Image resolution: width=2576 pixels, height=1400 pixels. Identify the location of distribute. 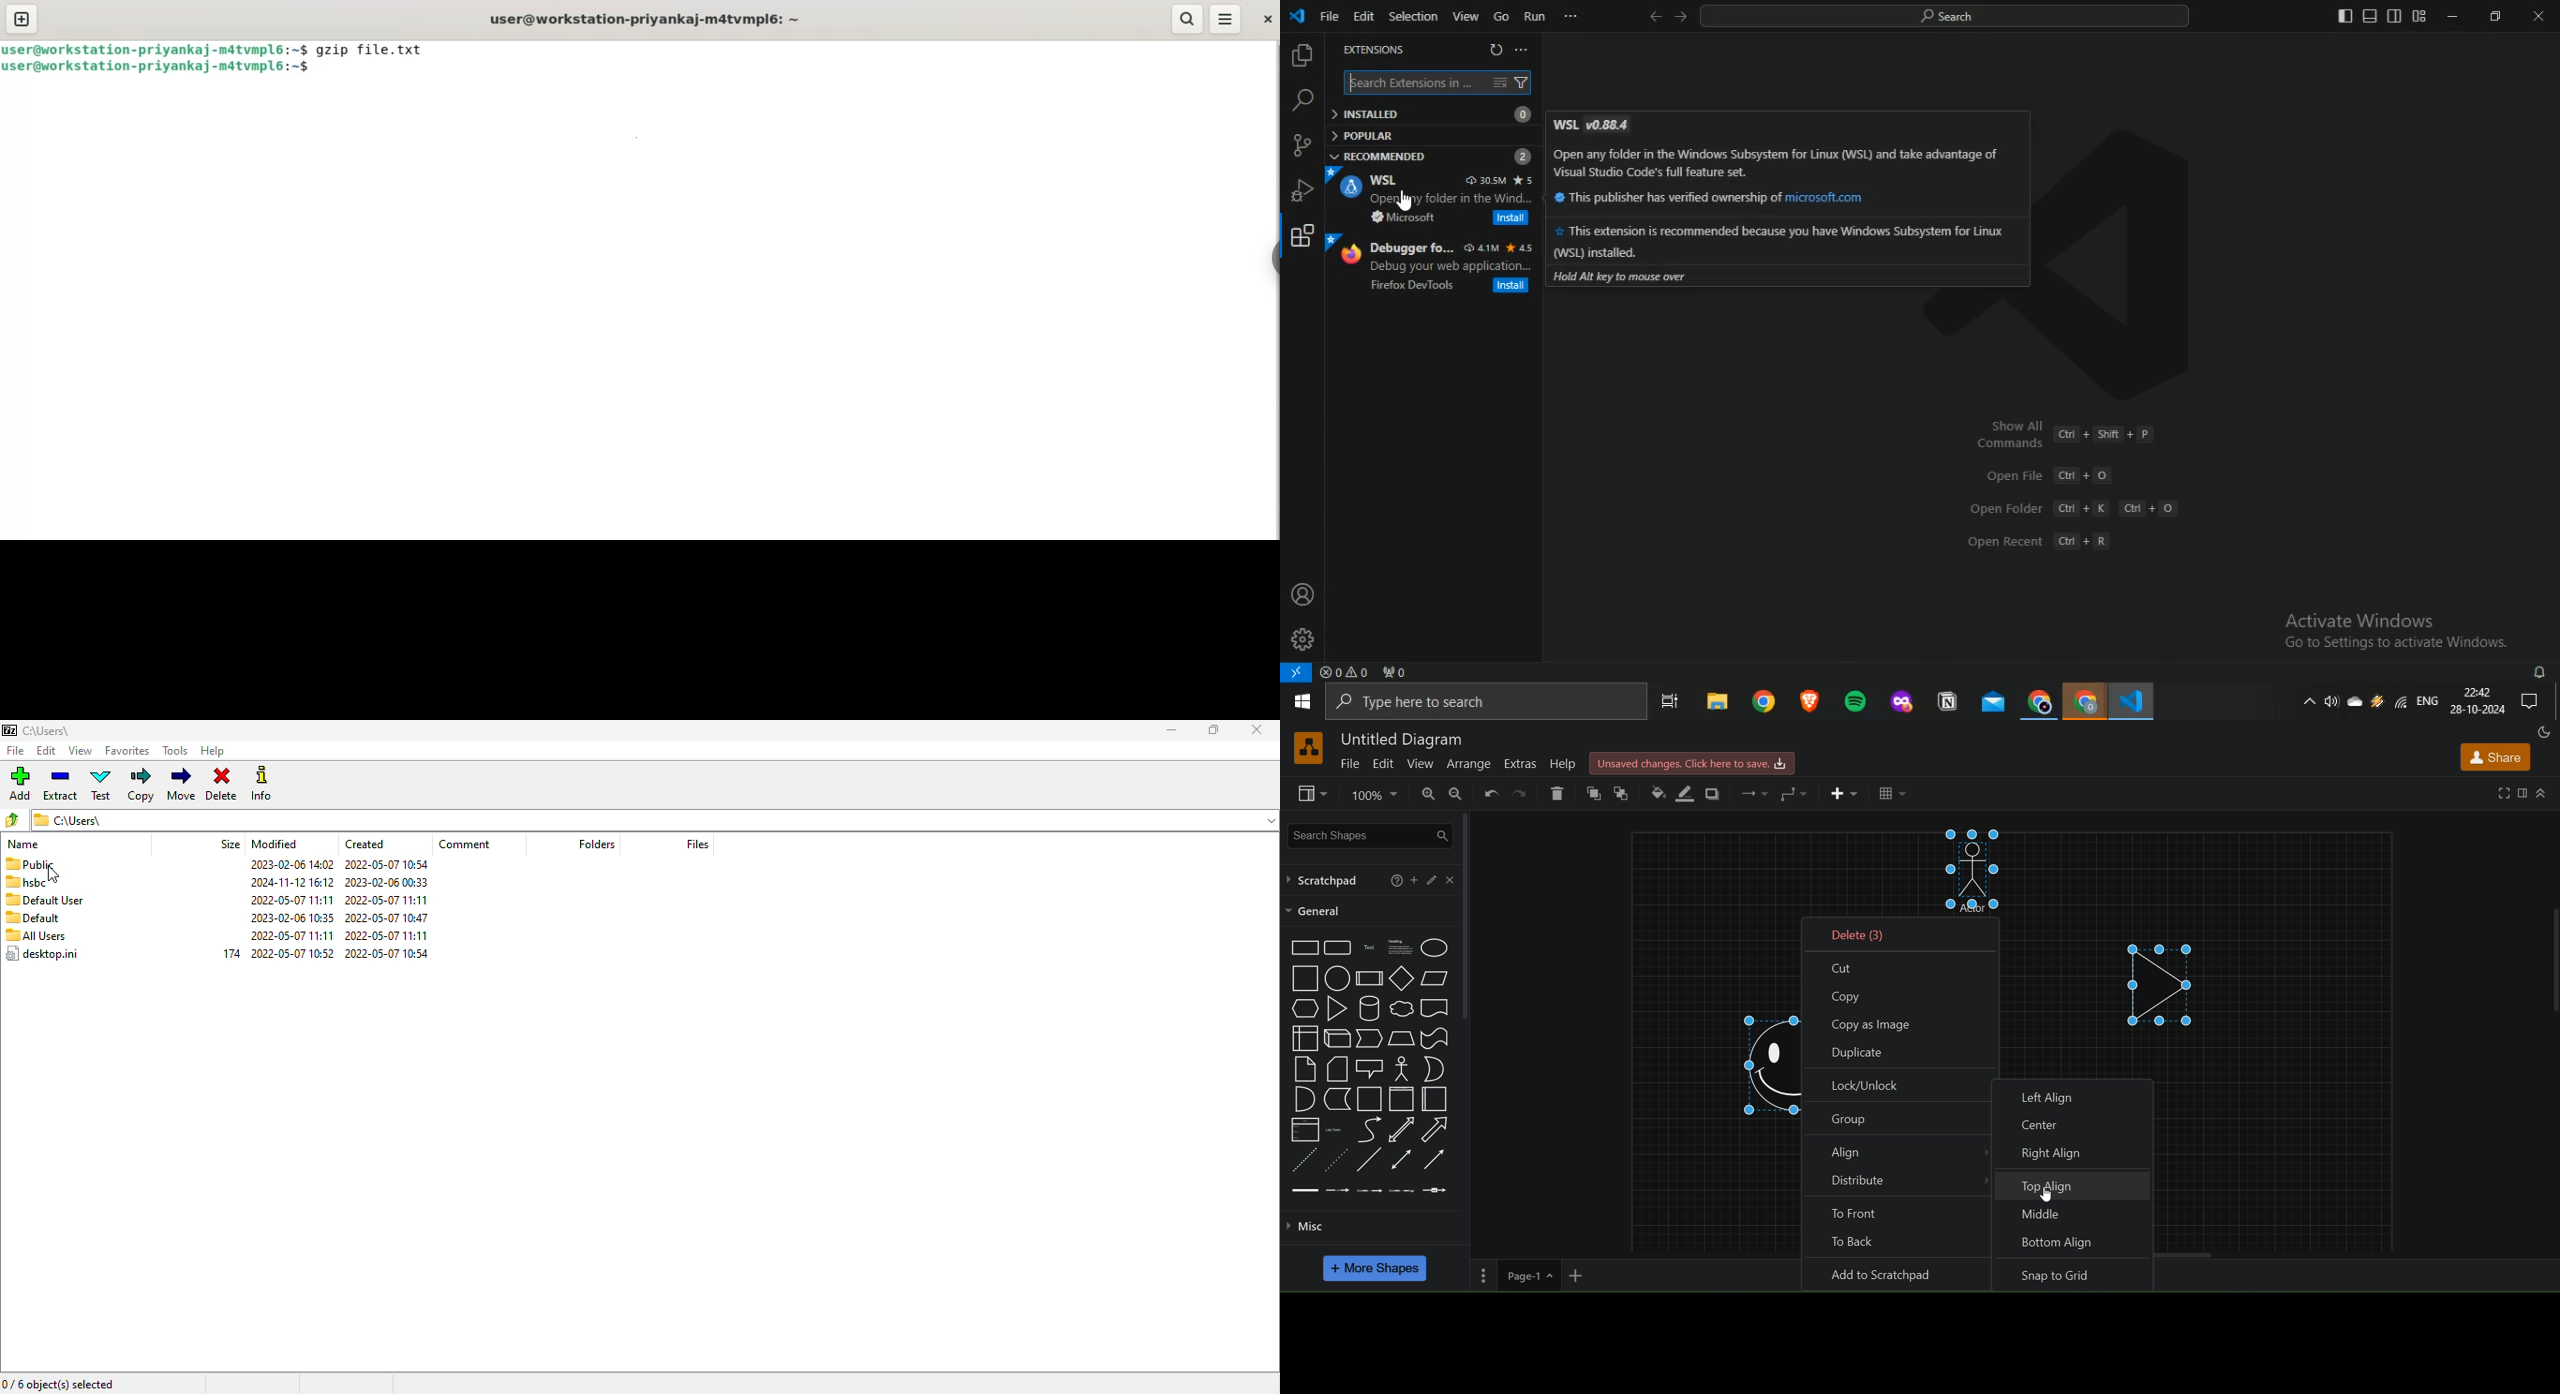
(1897, 1185).